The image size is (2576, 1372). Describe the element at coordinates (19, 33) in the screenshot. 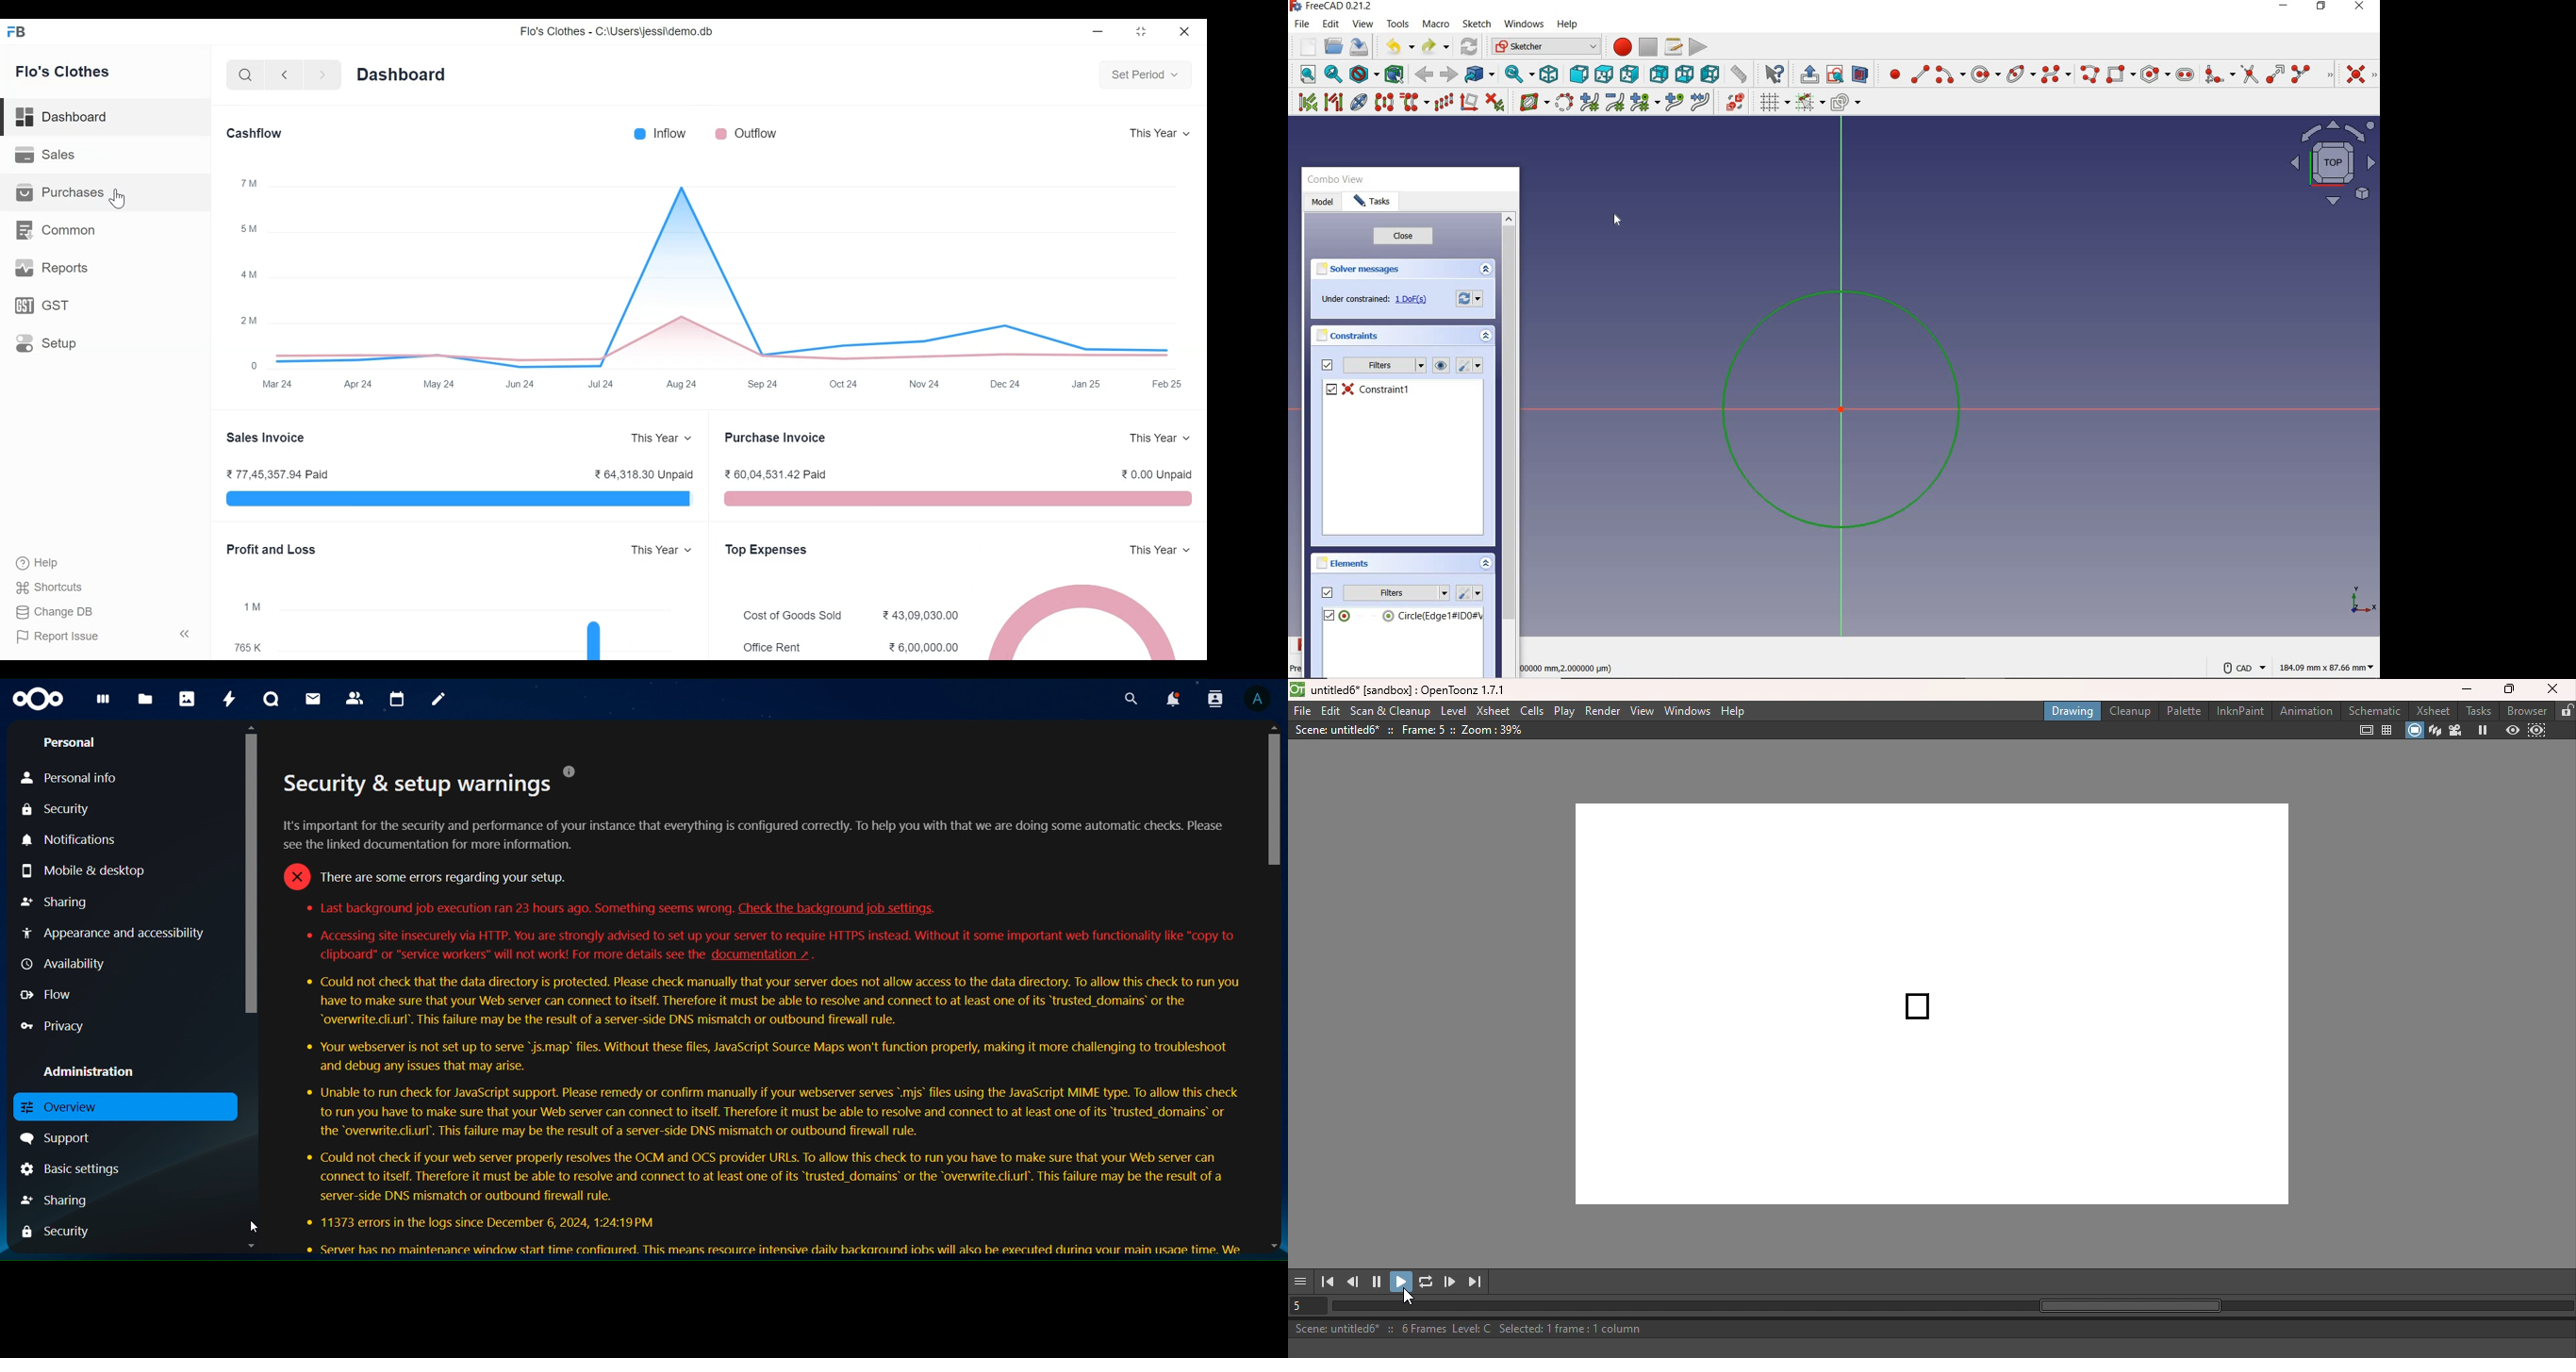

I see `Frappe Desktop icon` at that location.